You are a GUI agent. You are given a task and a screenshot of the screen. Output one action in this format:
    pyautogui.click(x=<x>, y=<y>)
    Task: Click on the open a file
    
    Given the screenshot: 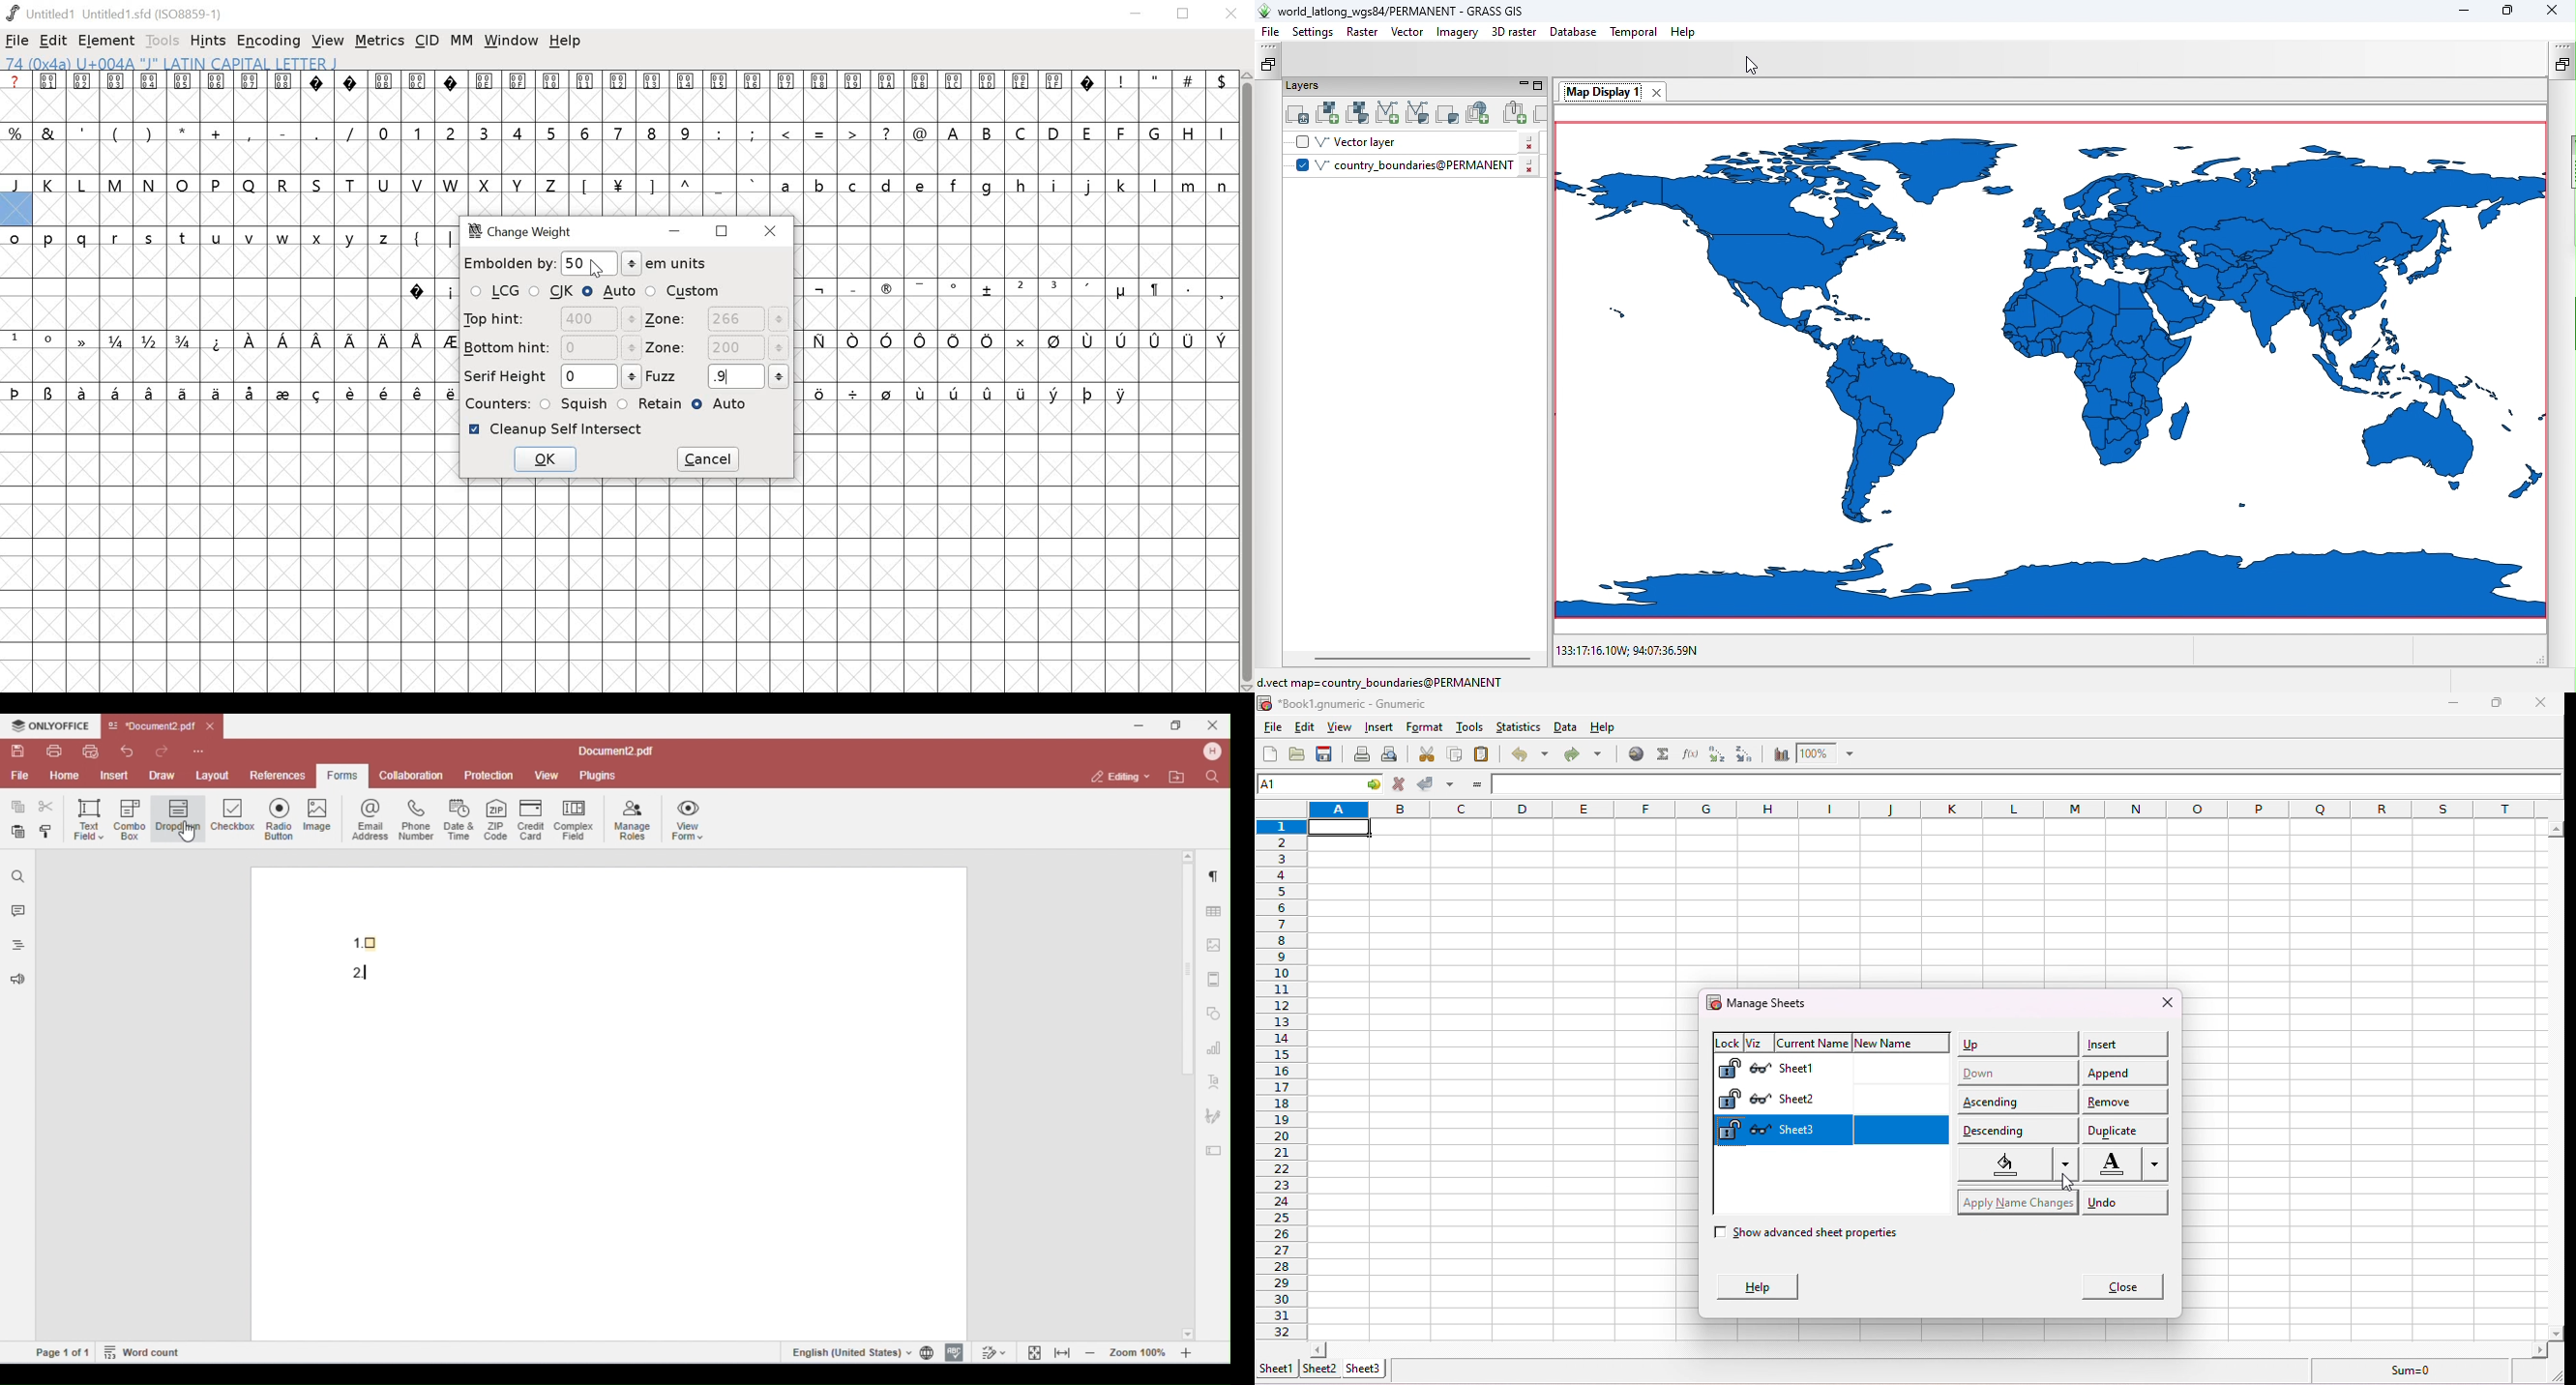 What is the action you would take?
    pyautogui.click(x=1300, y=756)
    